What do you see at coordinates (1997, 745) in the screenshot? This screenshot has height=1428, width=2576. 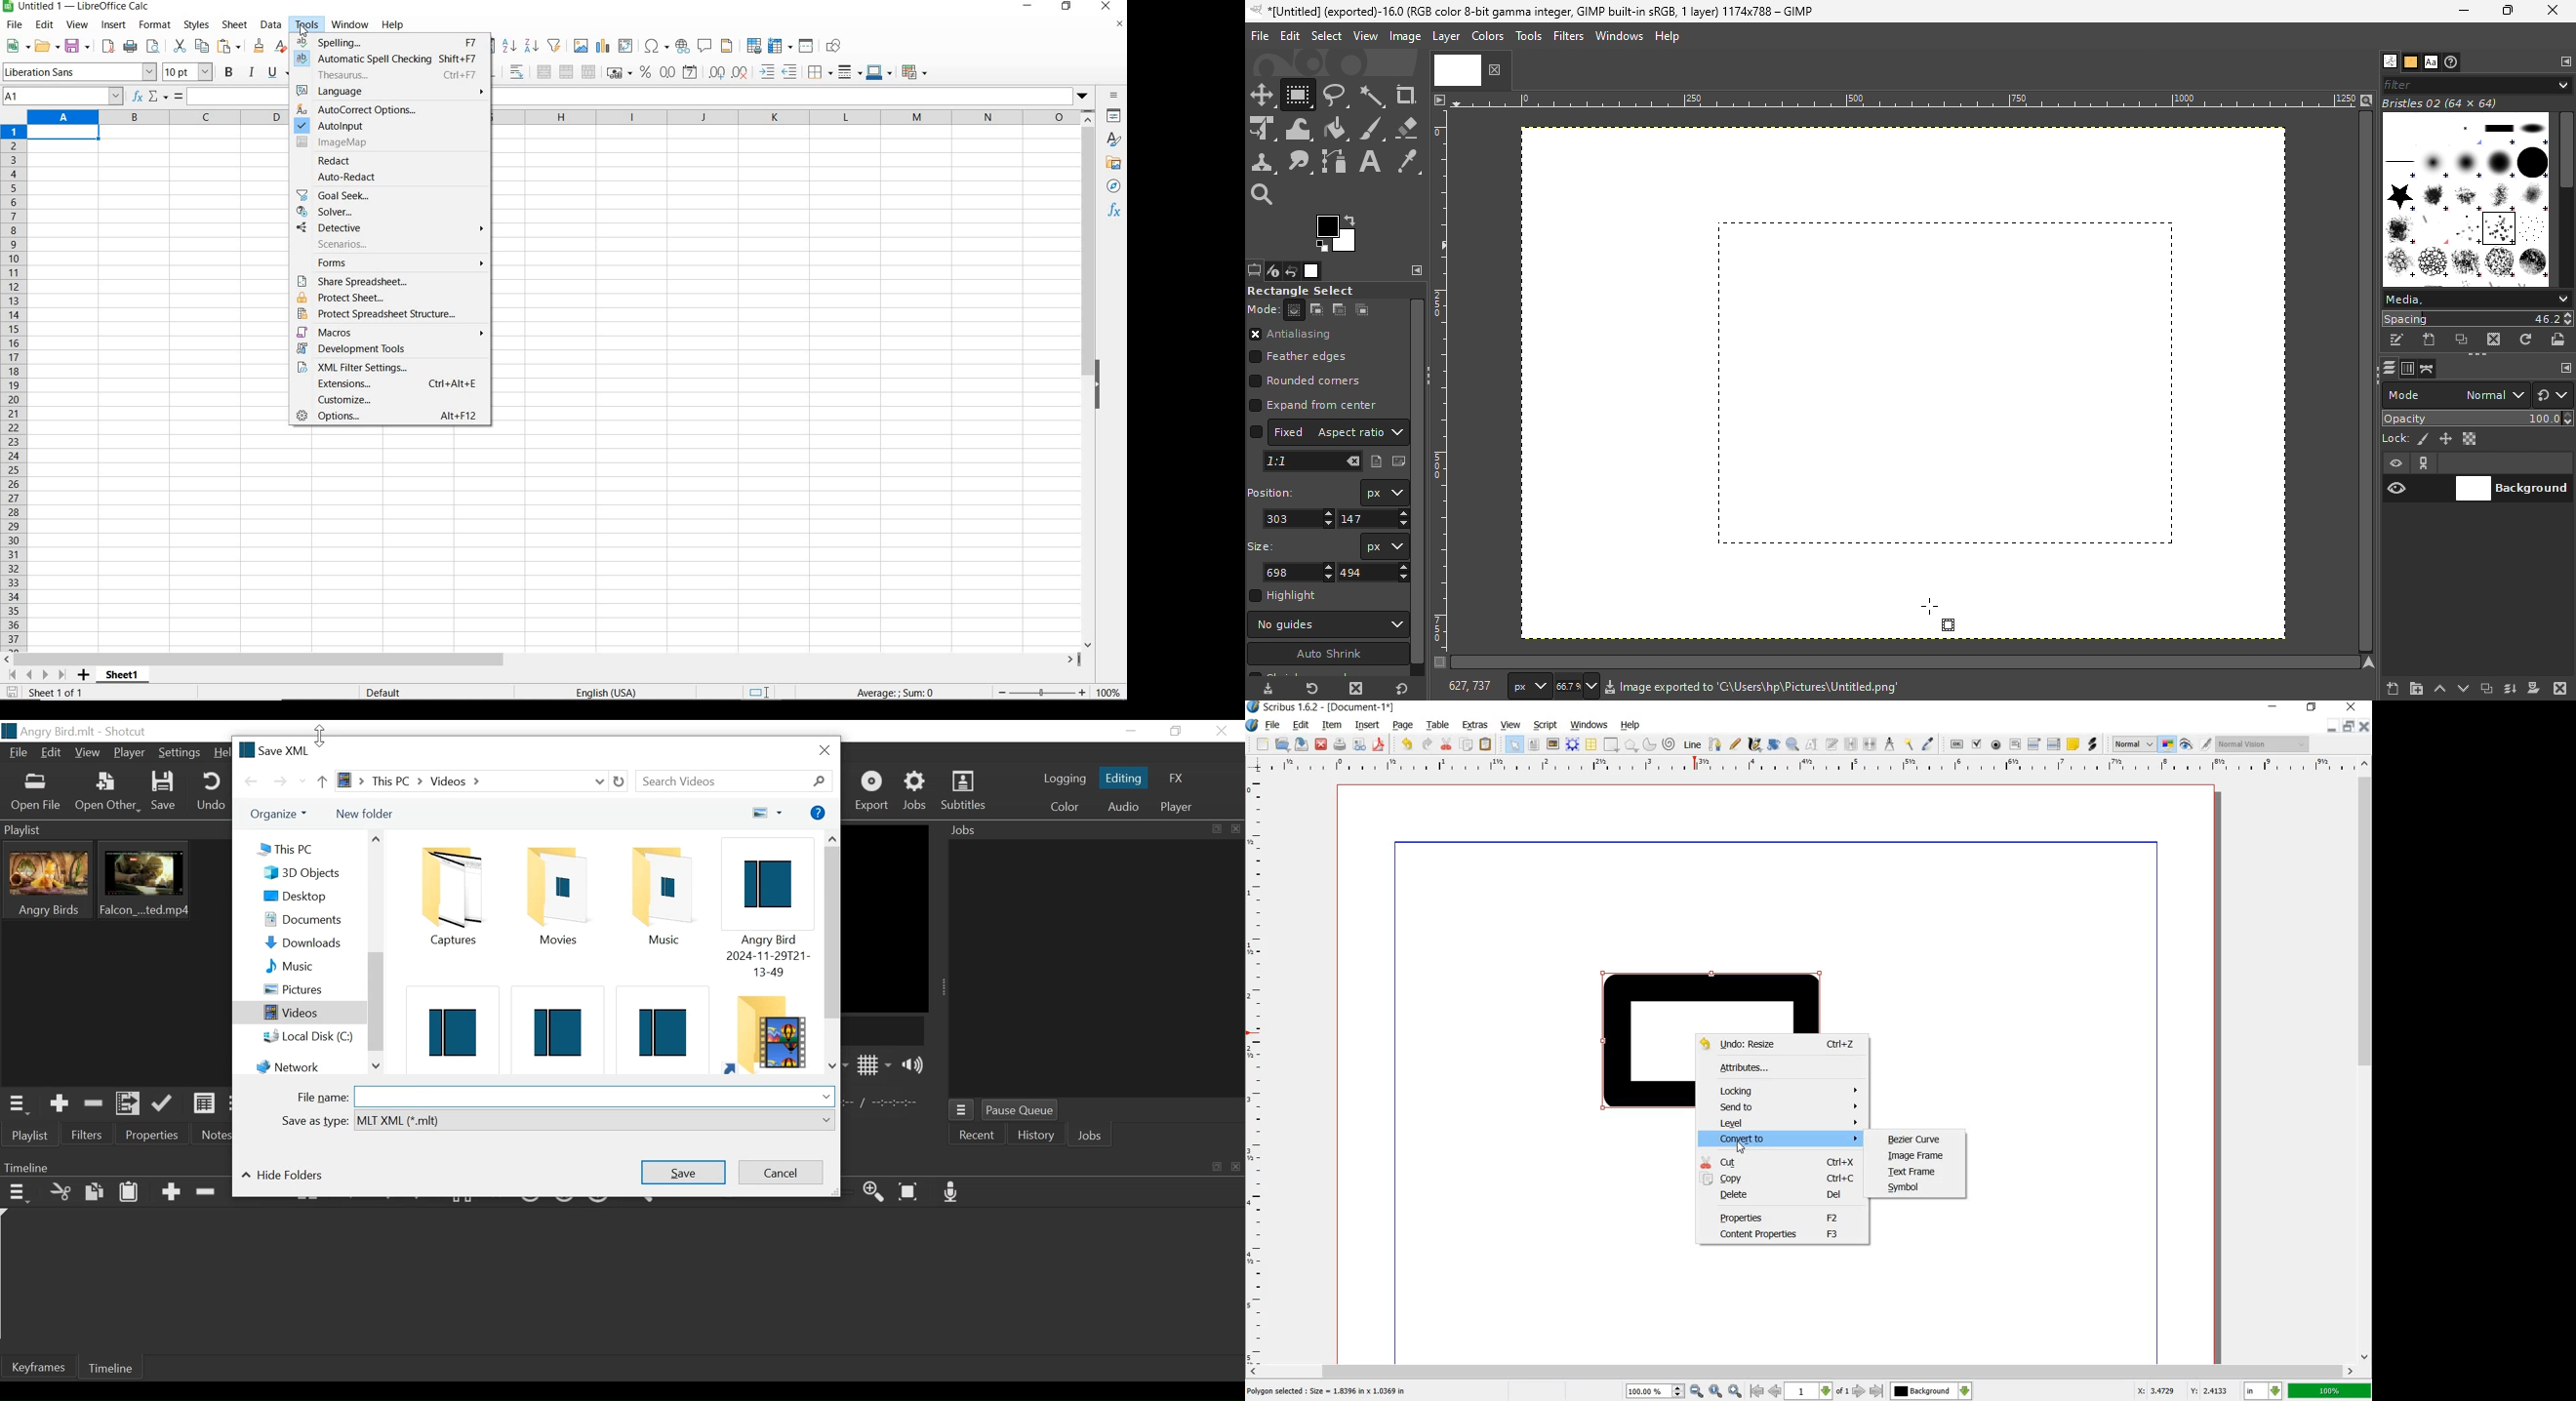 I see `pdf radio button` at bounding box center [1997, 745].